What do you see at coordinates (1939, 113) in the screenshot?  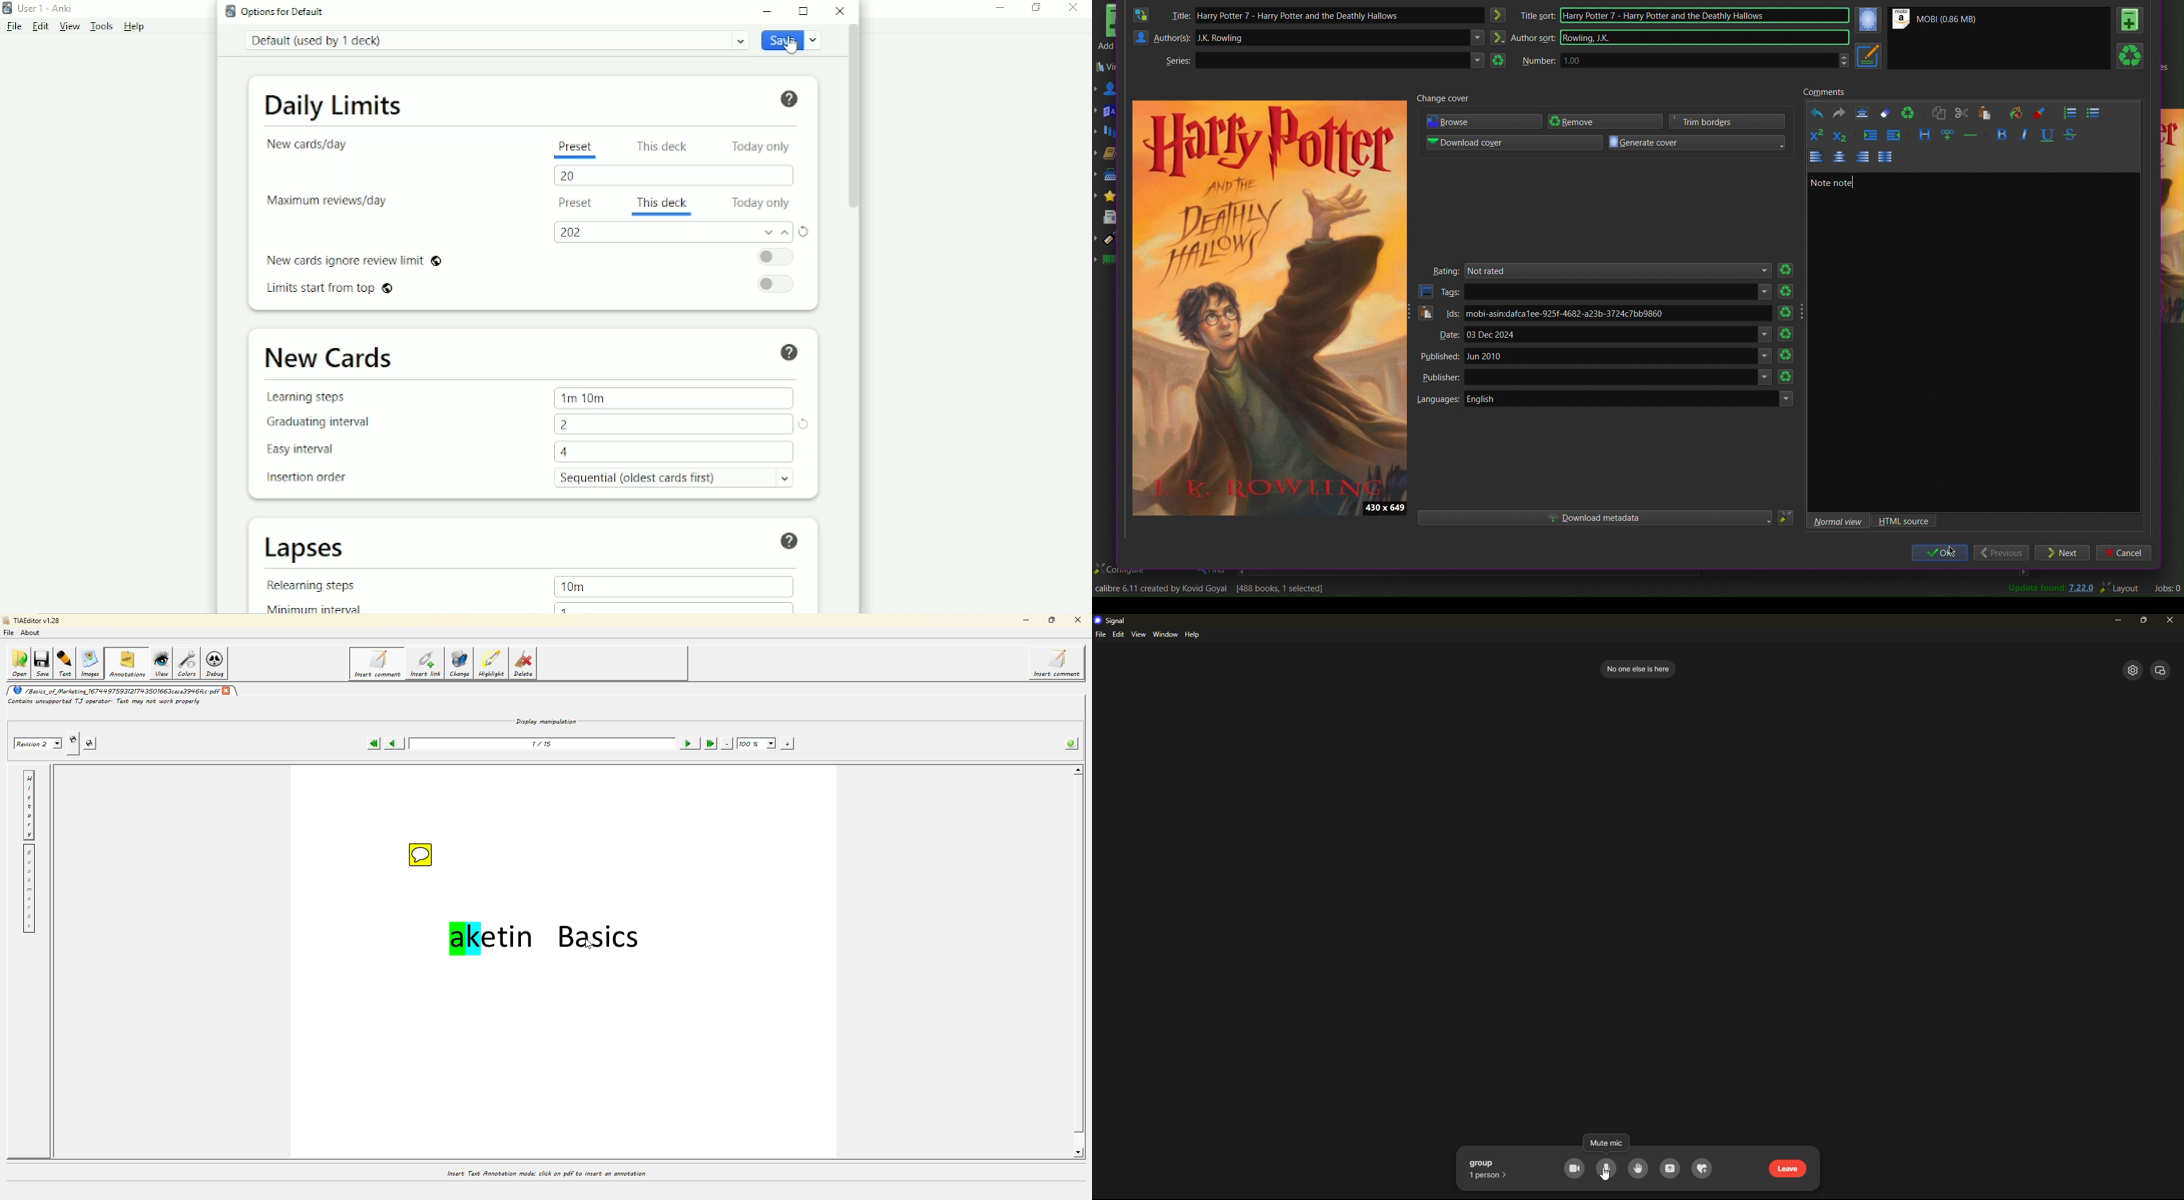 I see `Copy` at bounding box center [1939, 113].